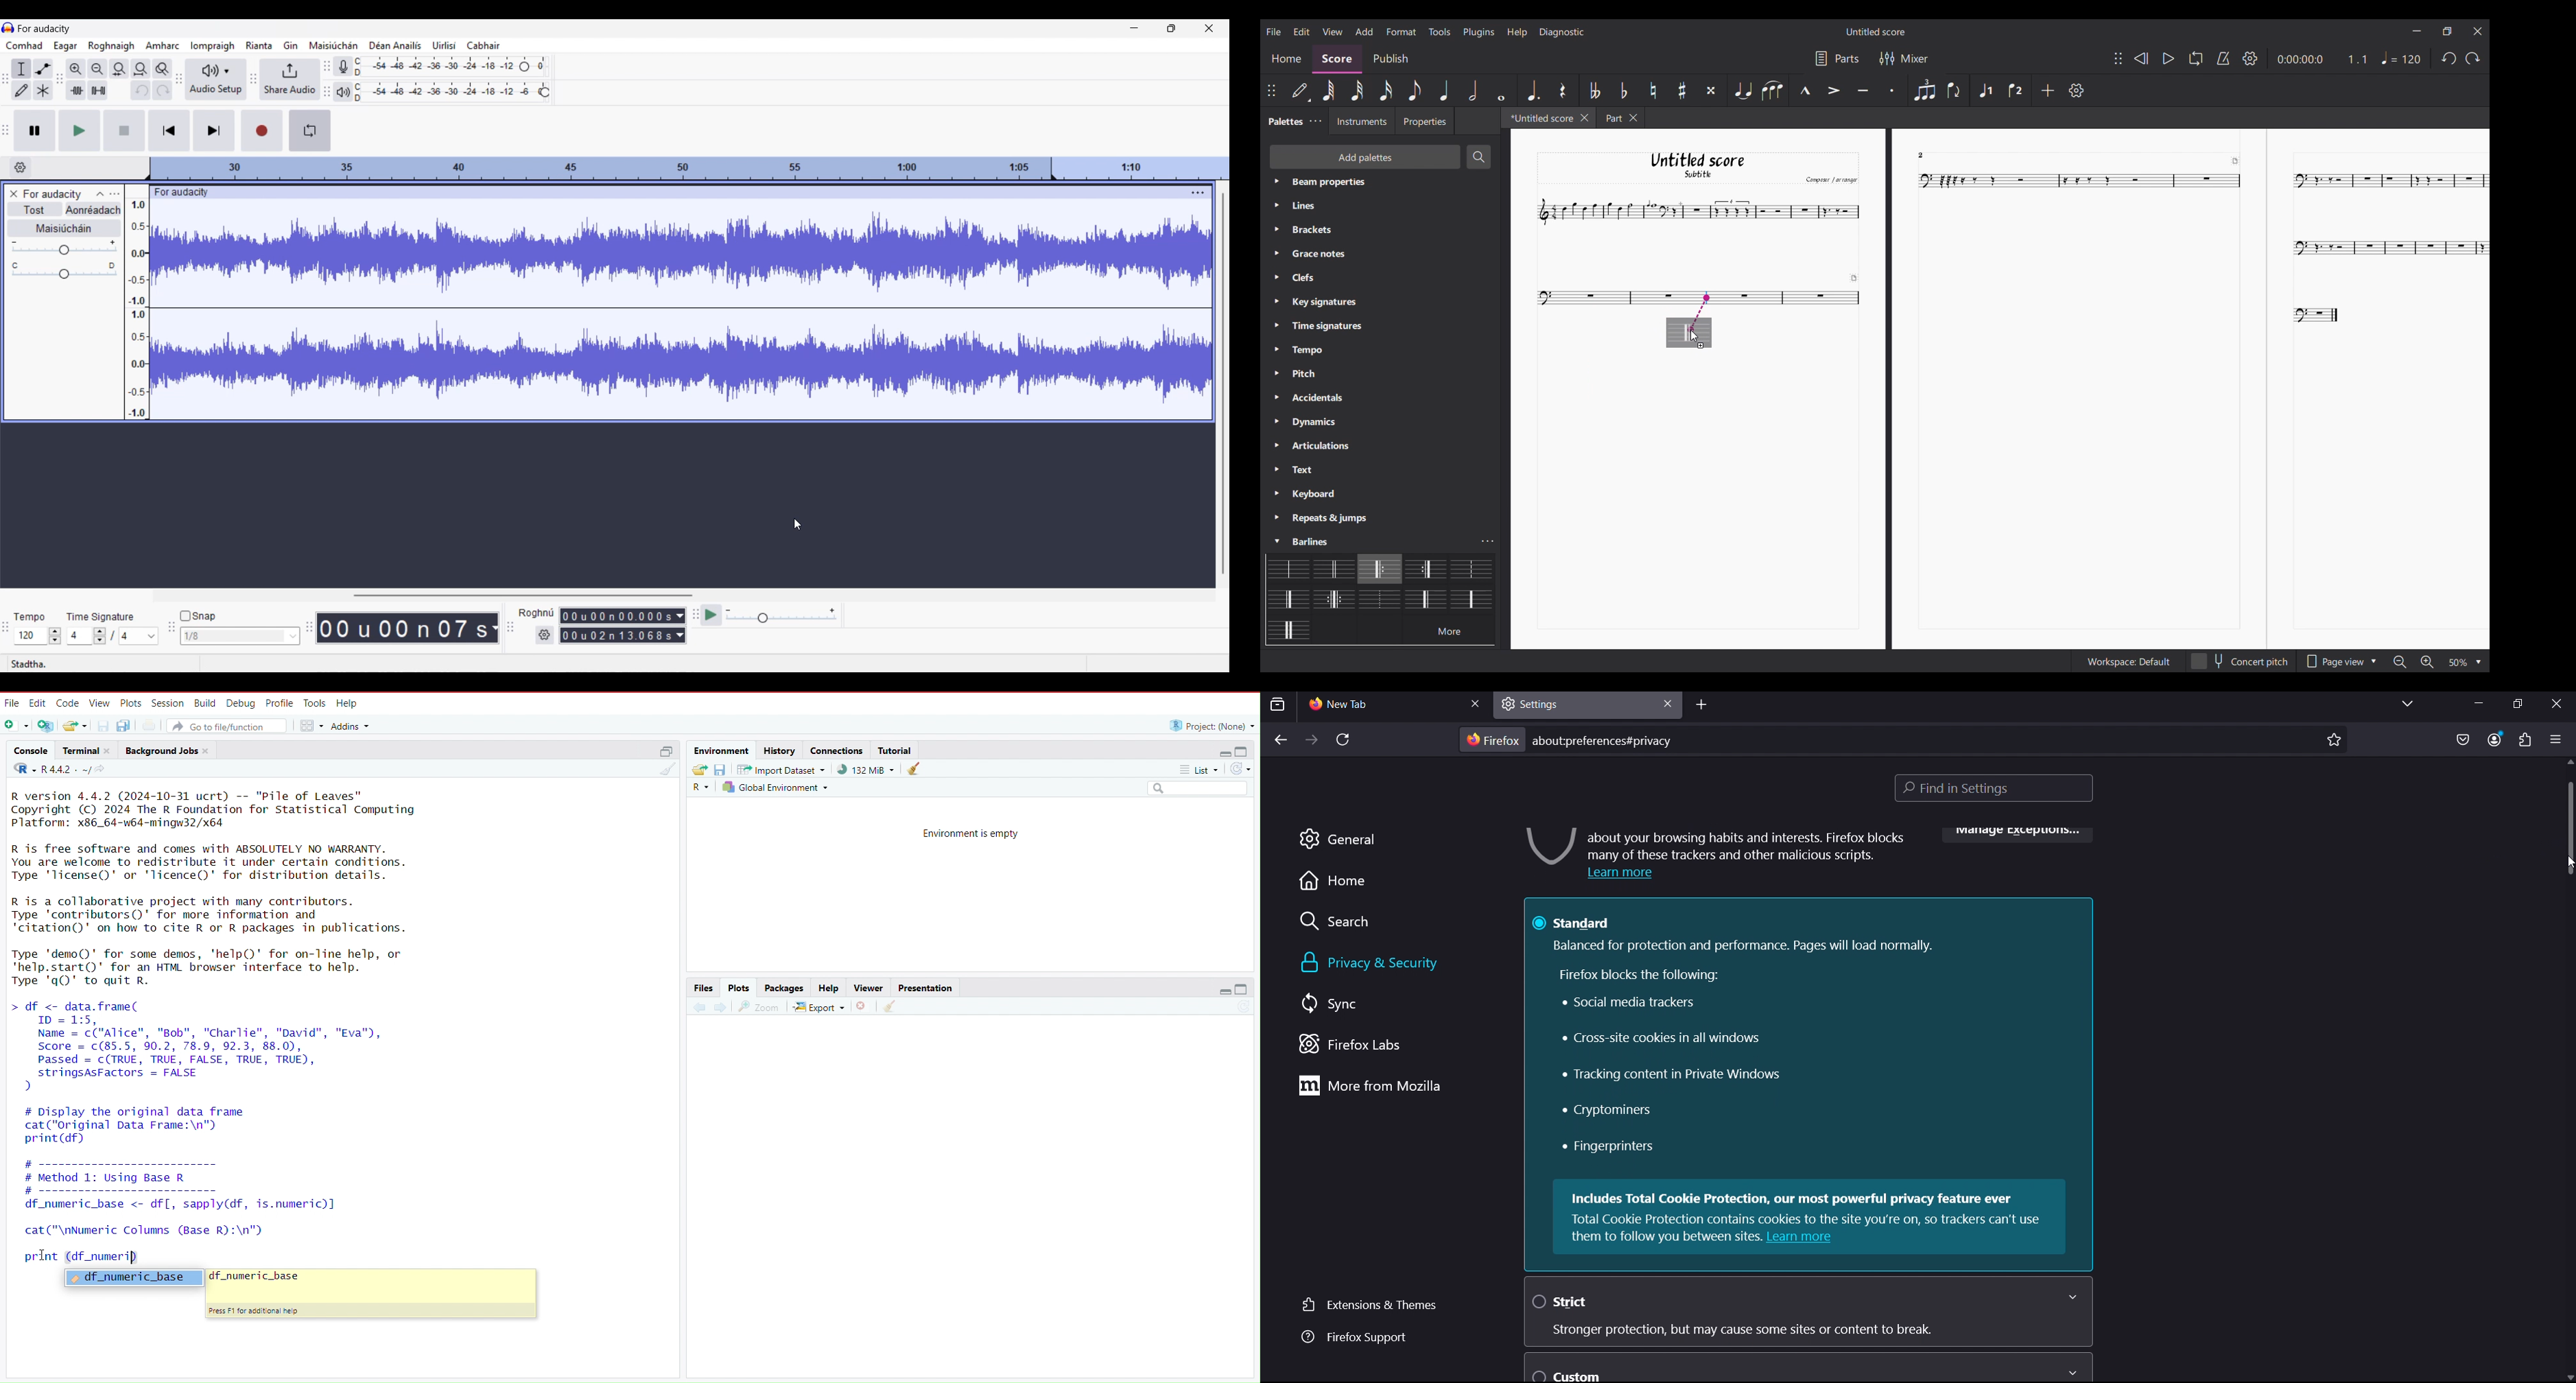 Image resolution: width=2576 pixels, height=1400 pixels. Describe the element at coordinates (837, 749) in the screenshot. I see `connections` at that location.